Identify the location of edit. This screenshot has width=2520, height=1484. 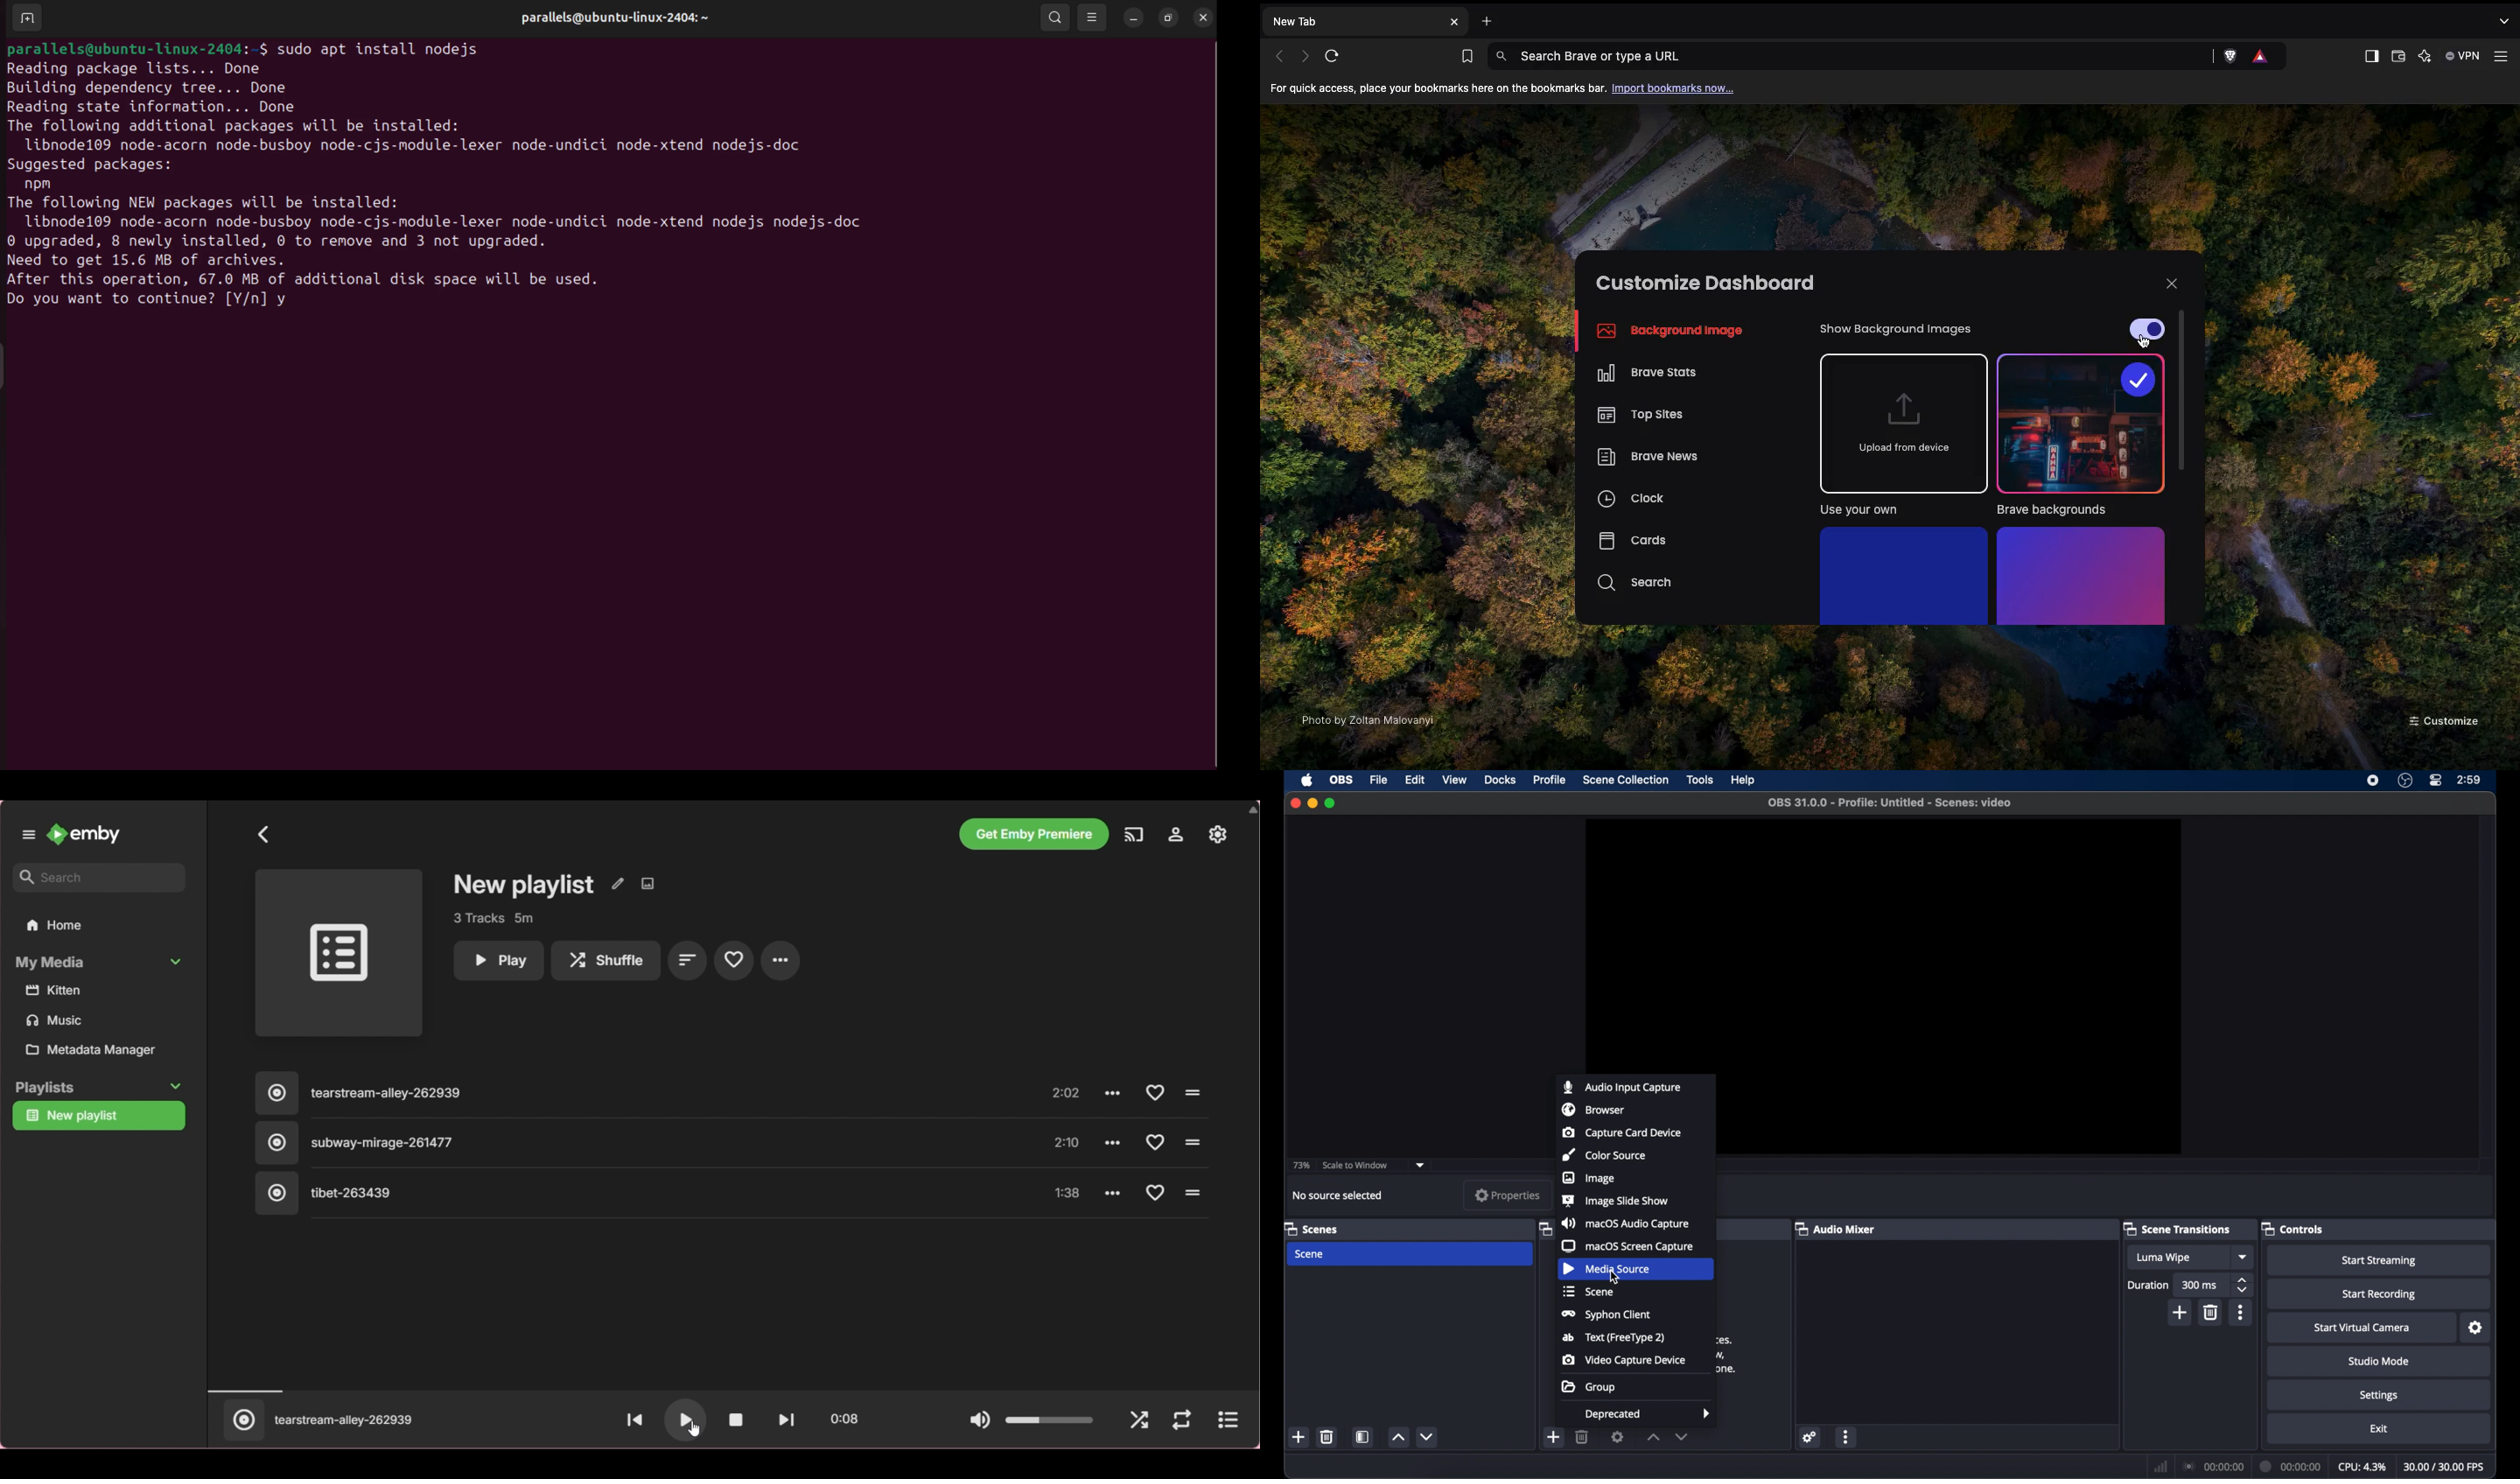
(1415, 781).